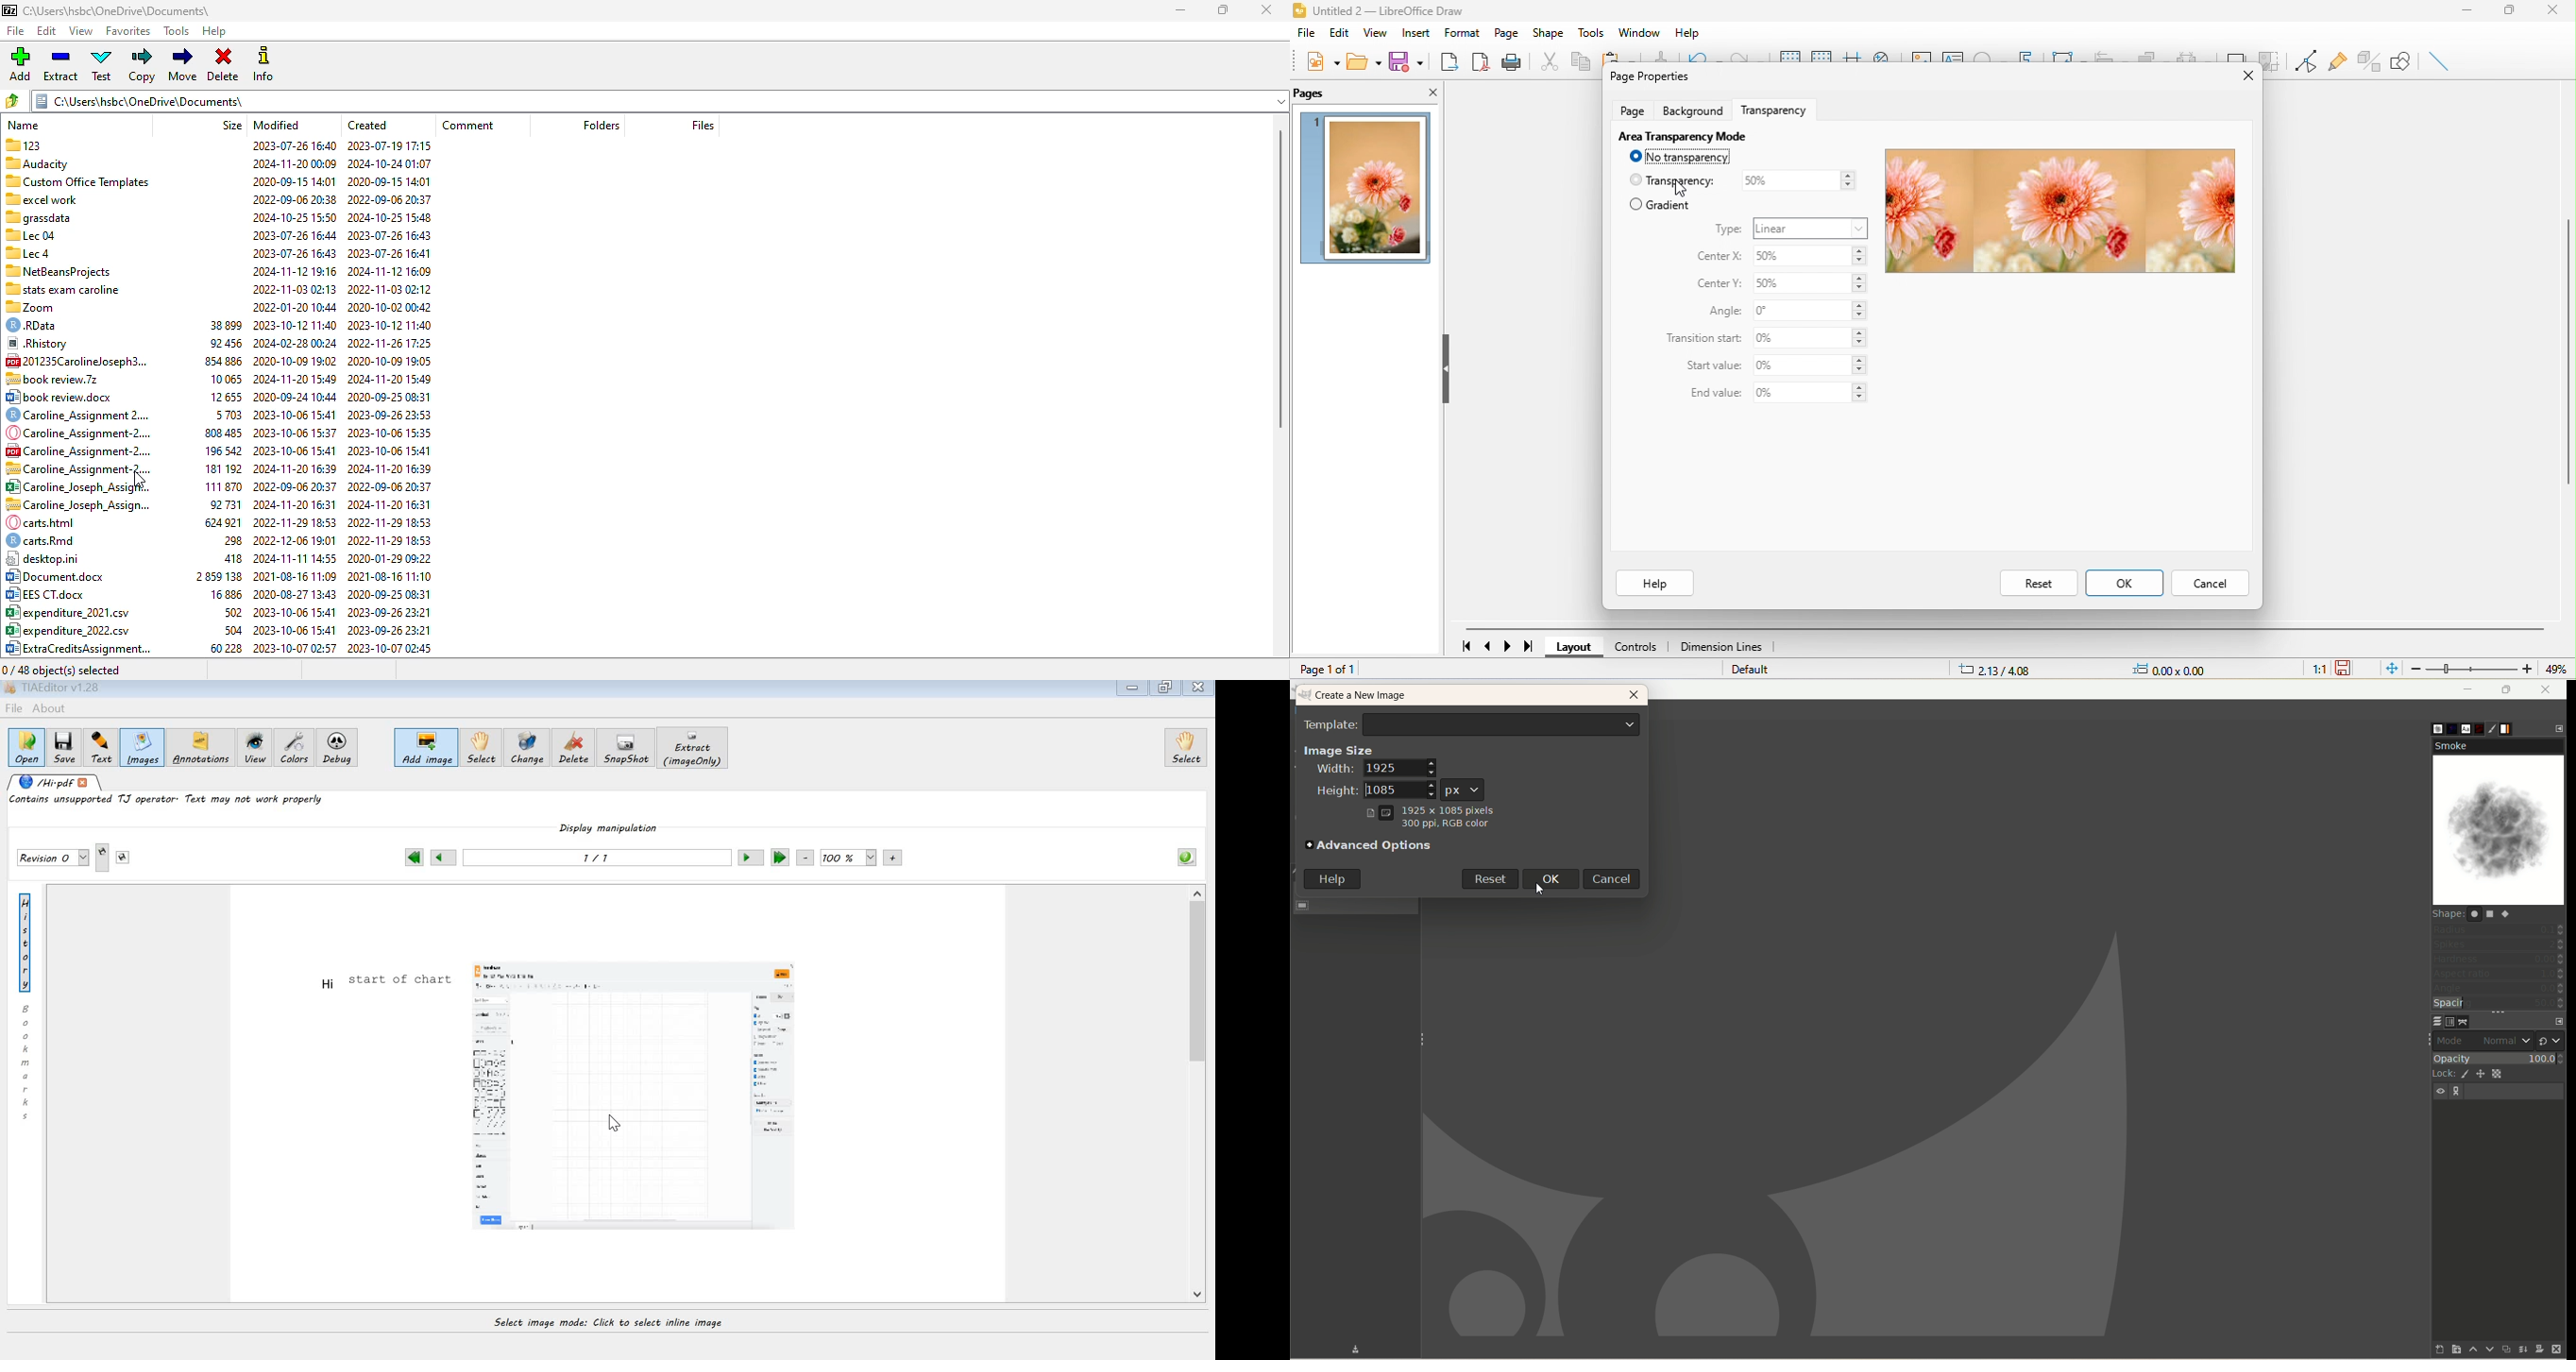 This screenshot has height=1372, width=2576. I want to click on image, so click(1367, 188).